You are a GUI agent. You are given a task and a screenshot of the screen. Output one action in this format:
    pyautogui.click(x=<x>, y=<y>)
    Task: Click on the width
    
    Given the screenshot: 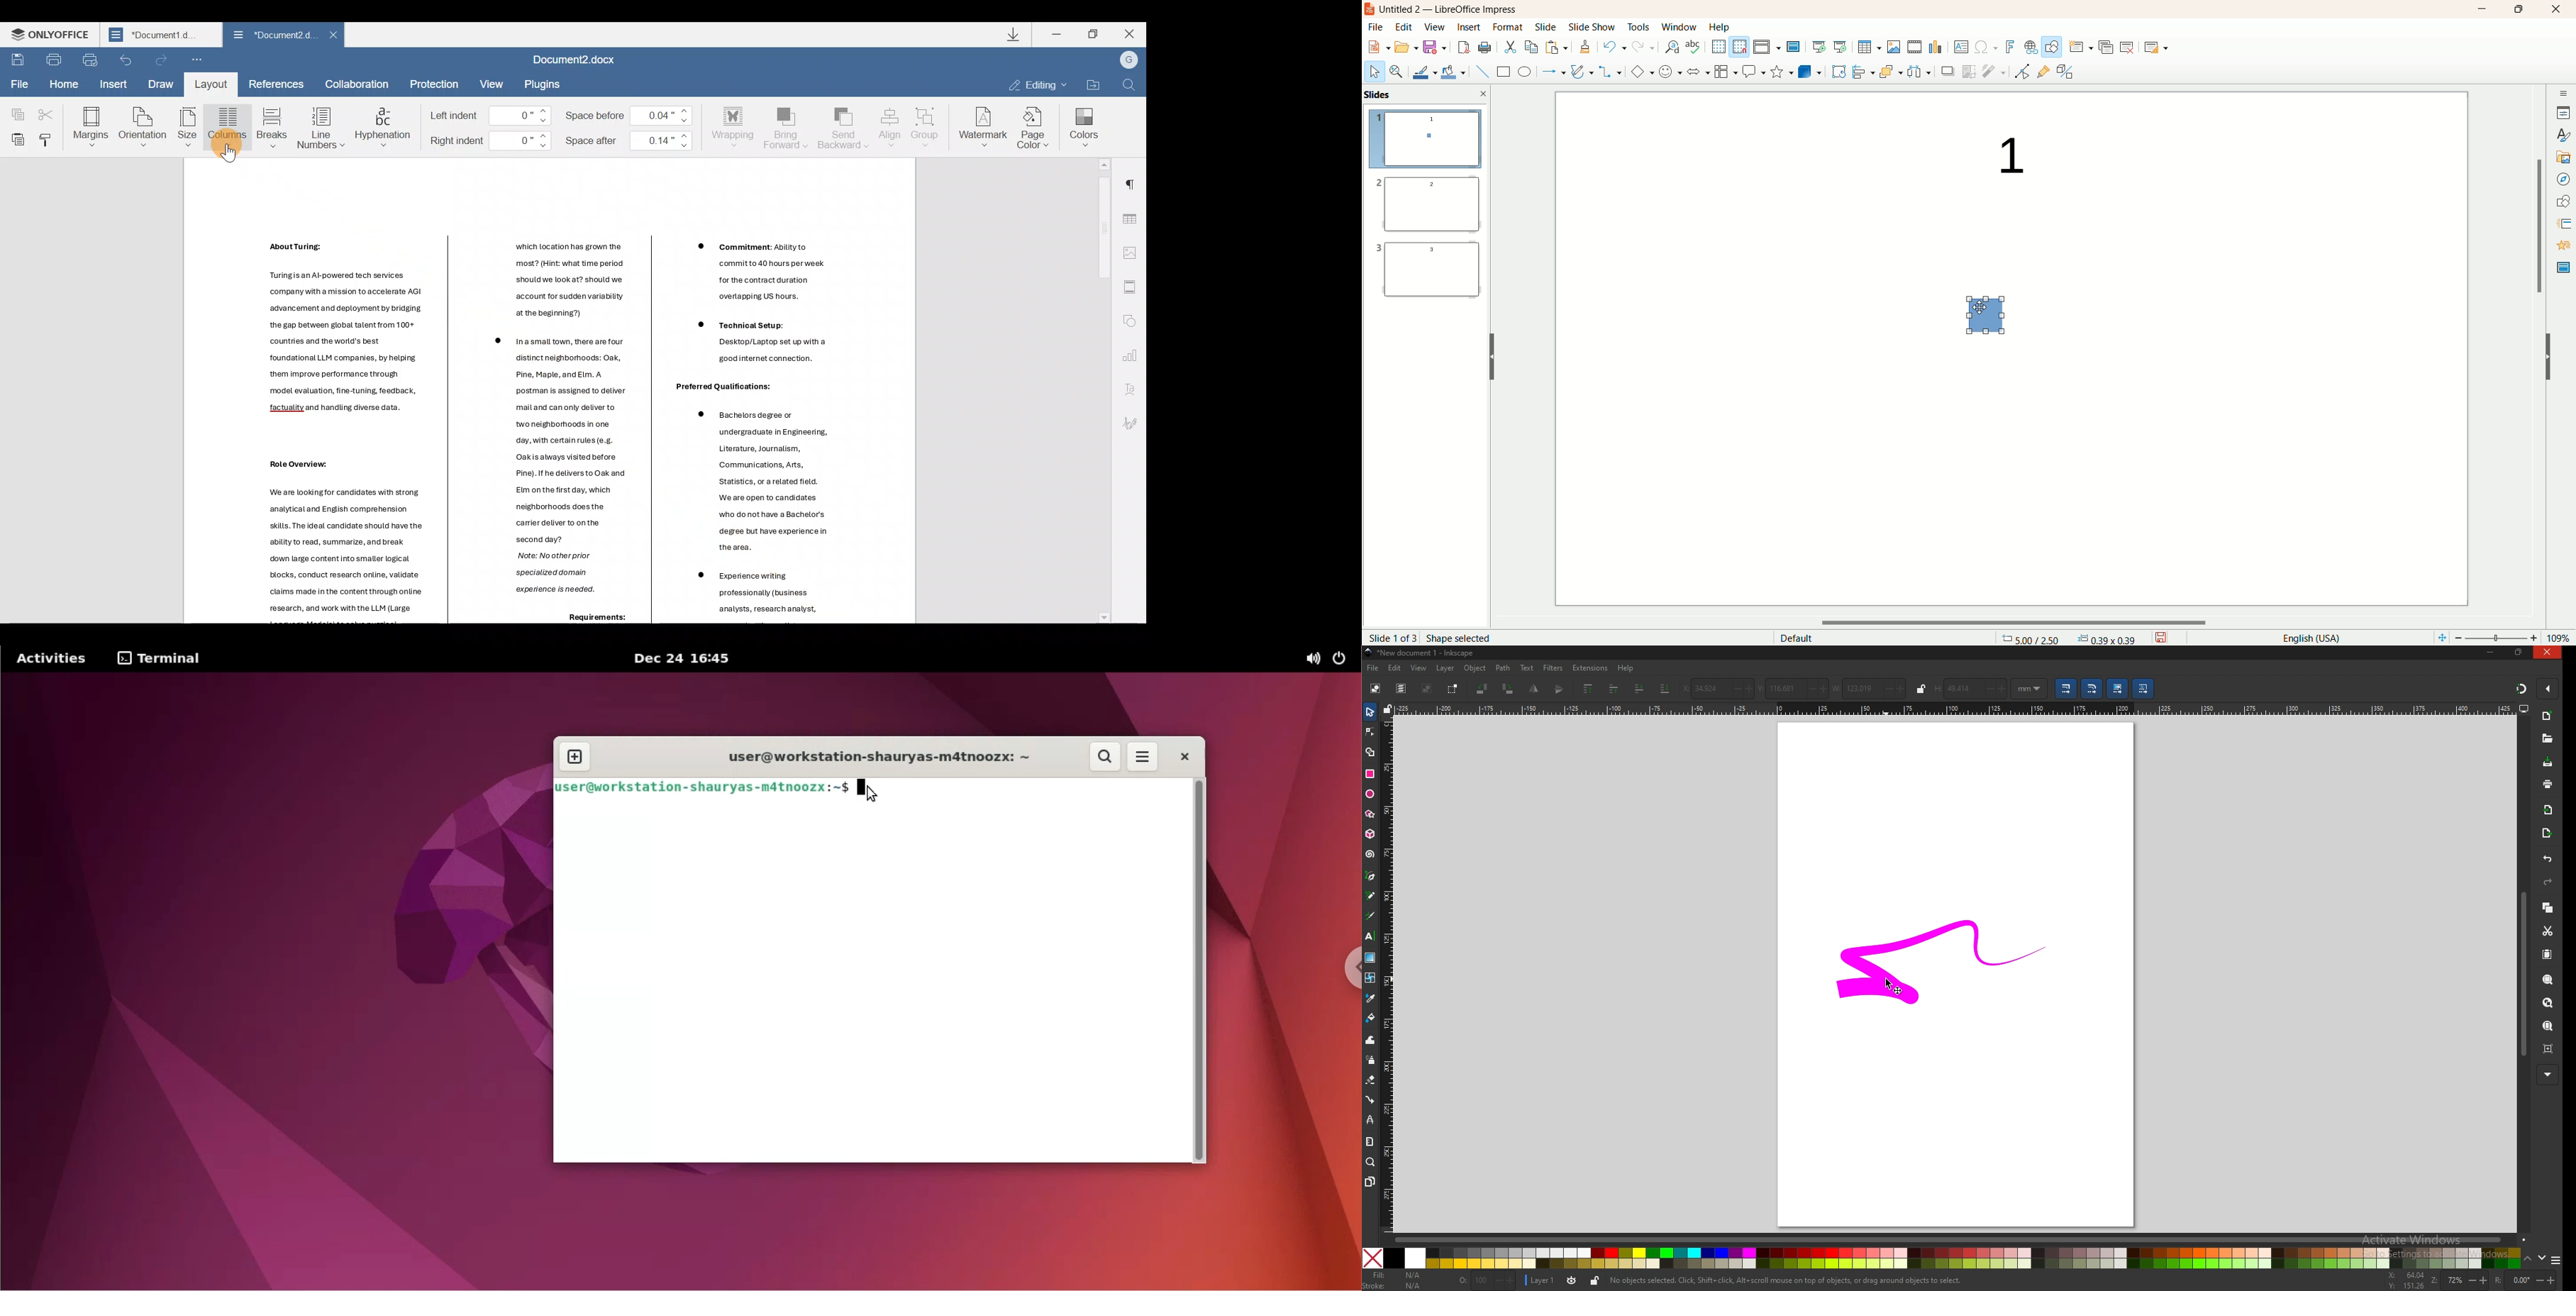 What is the action you would take?
    pyautogui.click(x=1869, y=689)
    